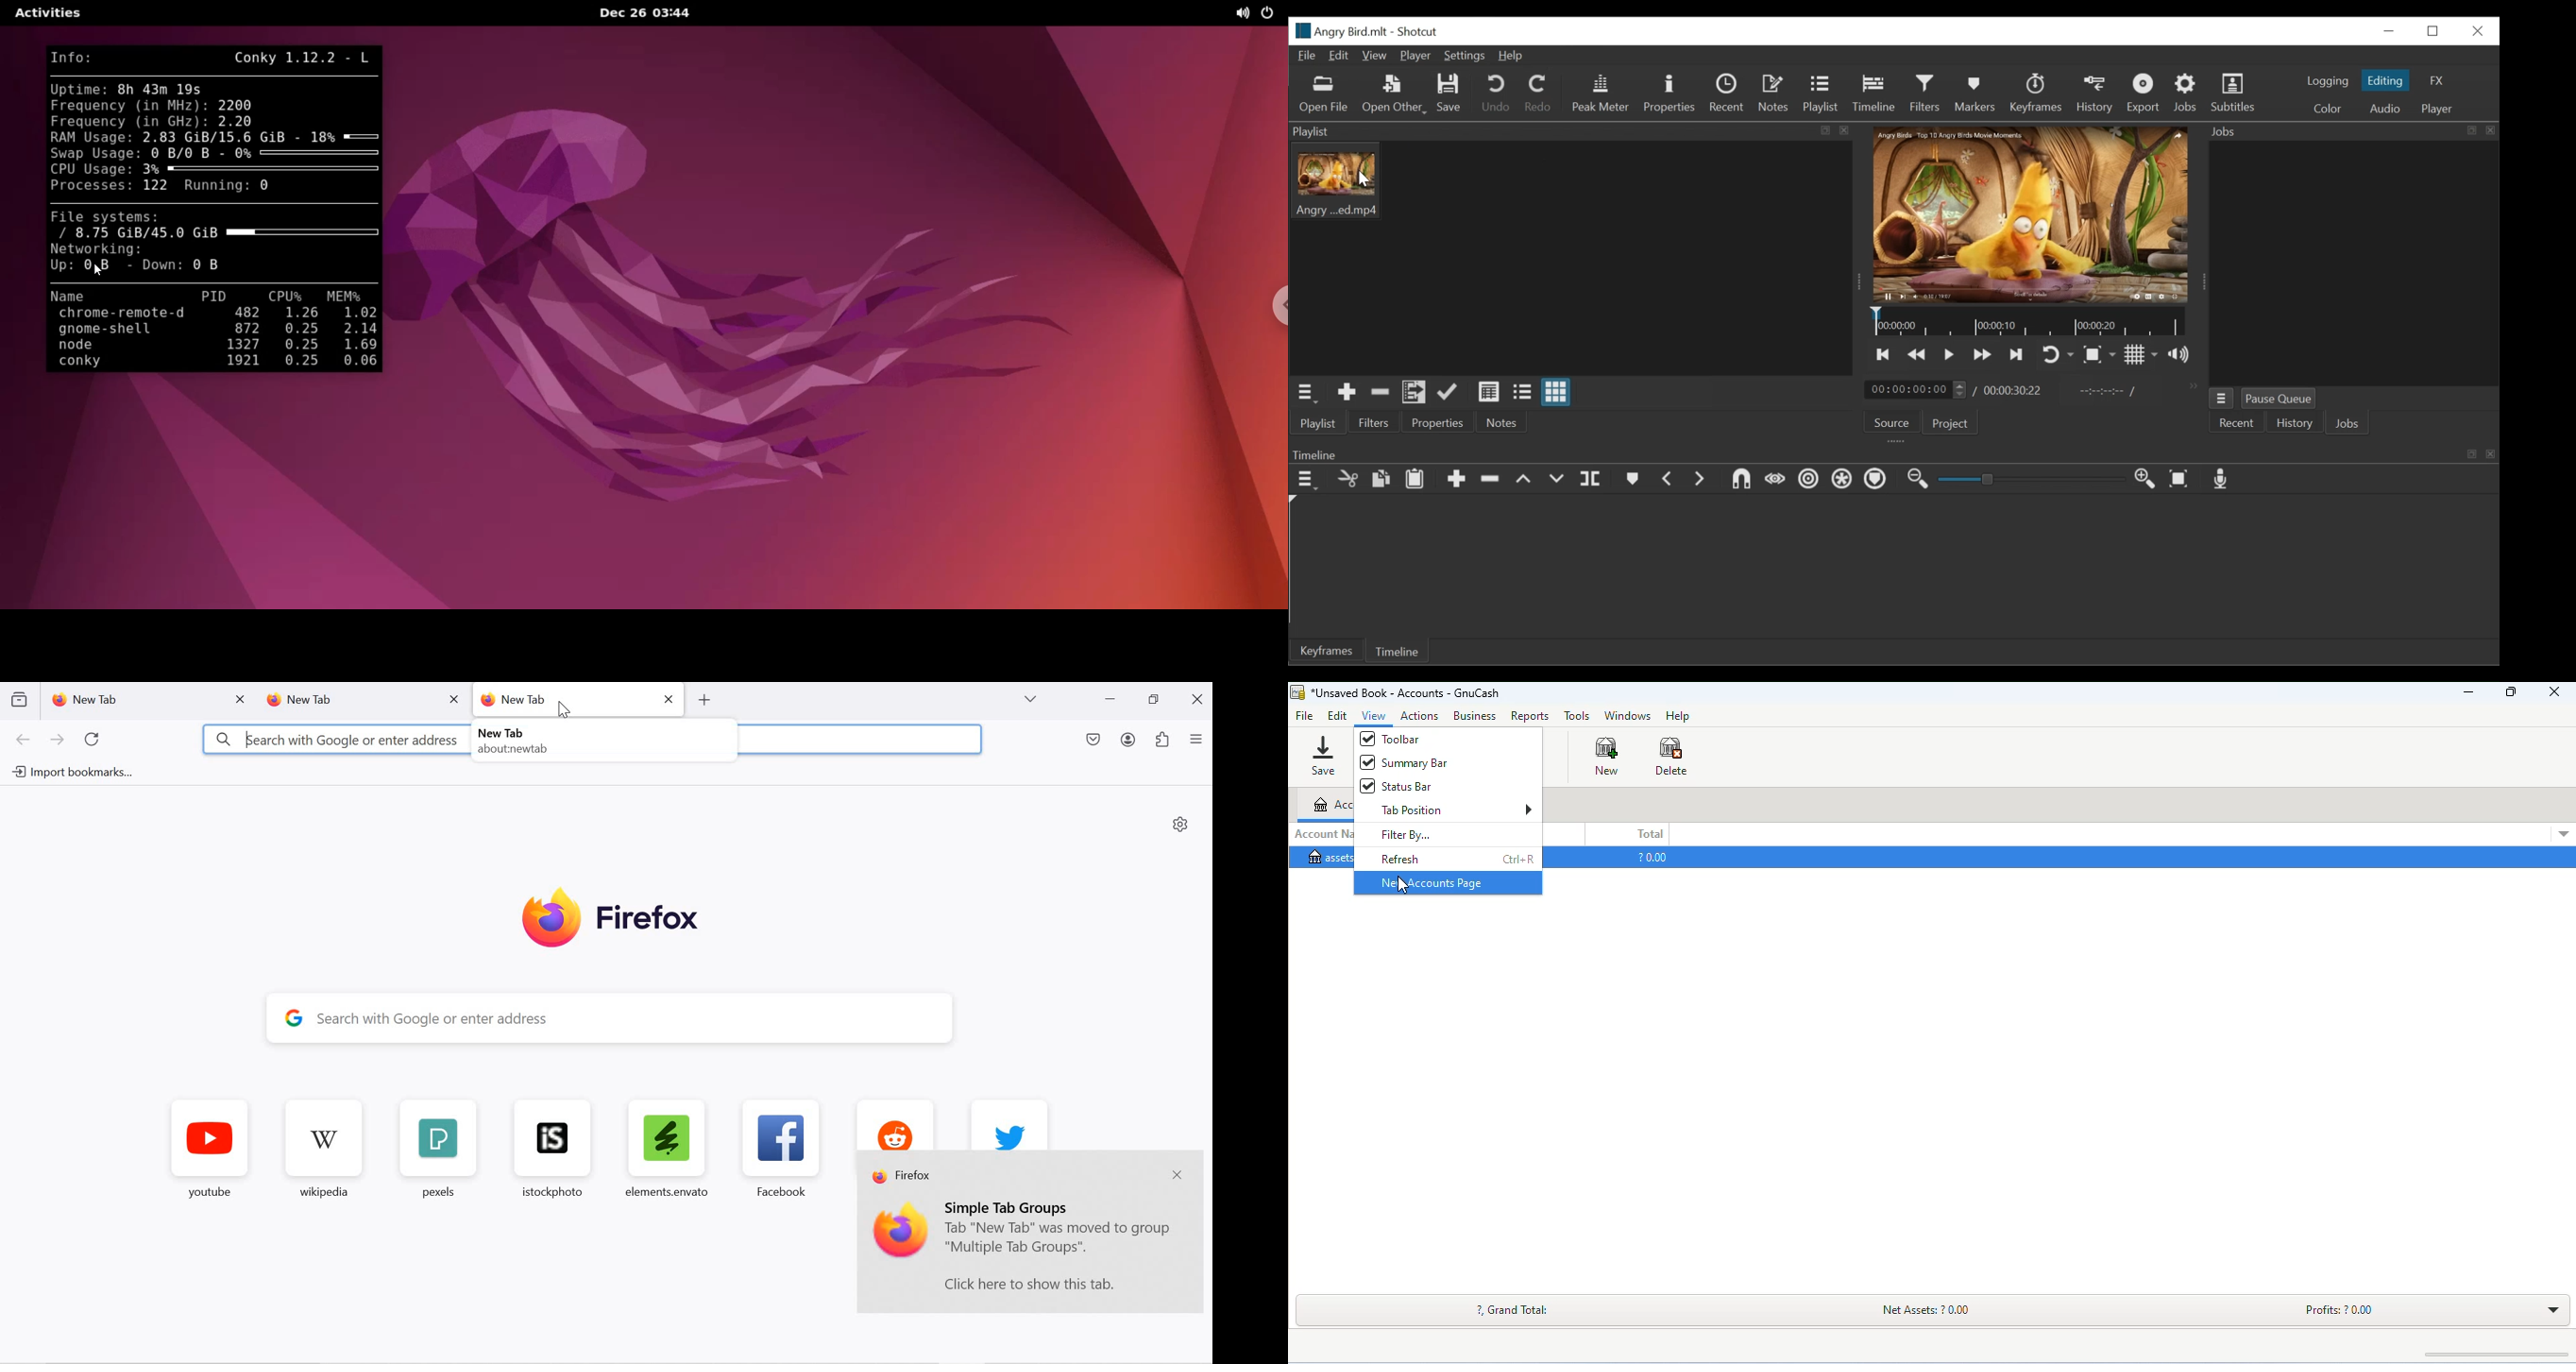 Image resolution: width=2576 pixels, height=1372 pixels. Describe the element at coordinates (2100, 356) in the screenshot. I see `Toggle zoom` at that location.